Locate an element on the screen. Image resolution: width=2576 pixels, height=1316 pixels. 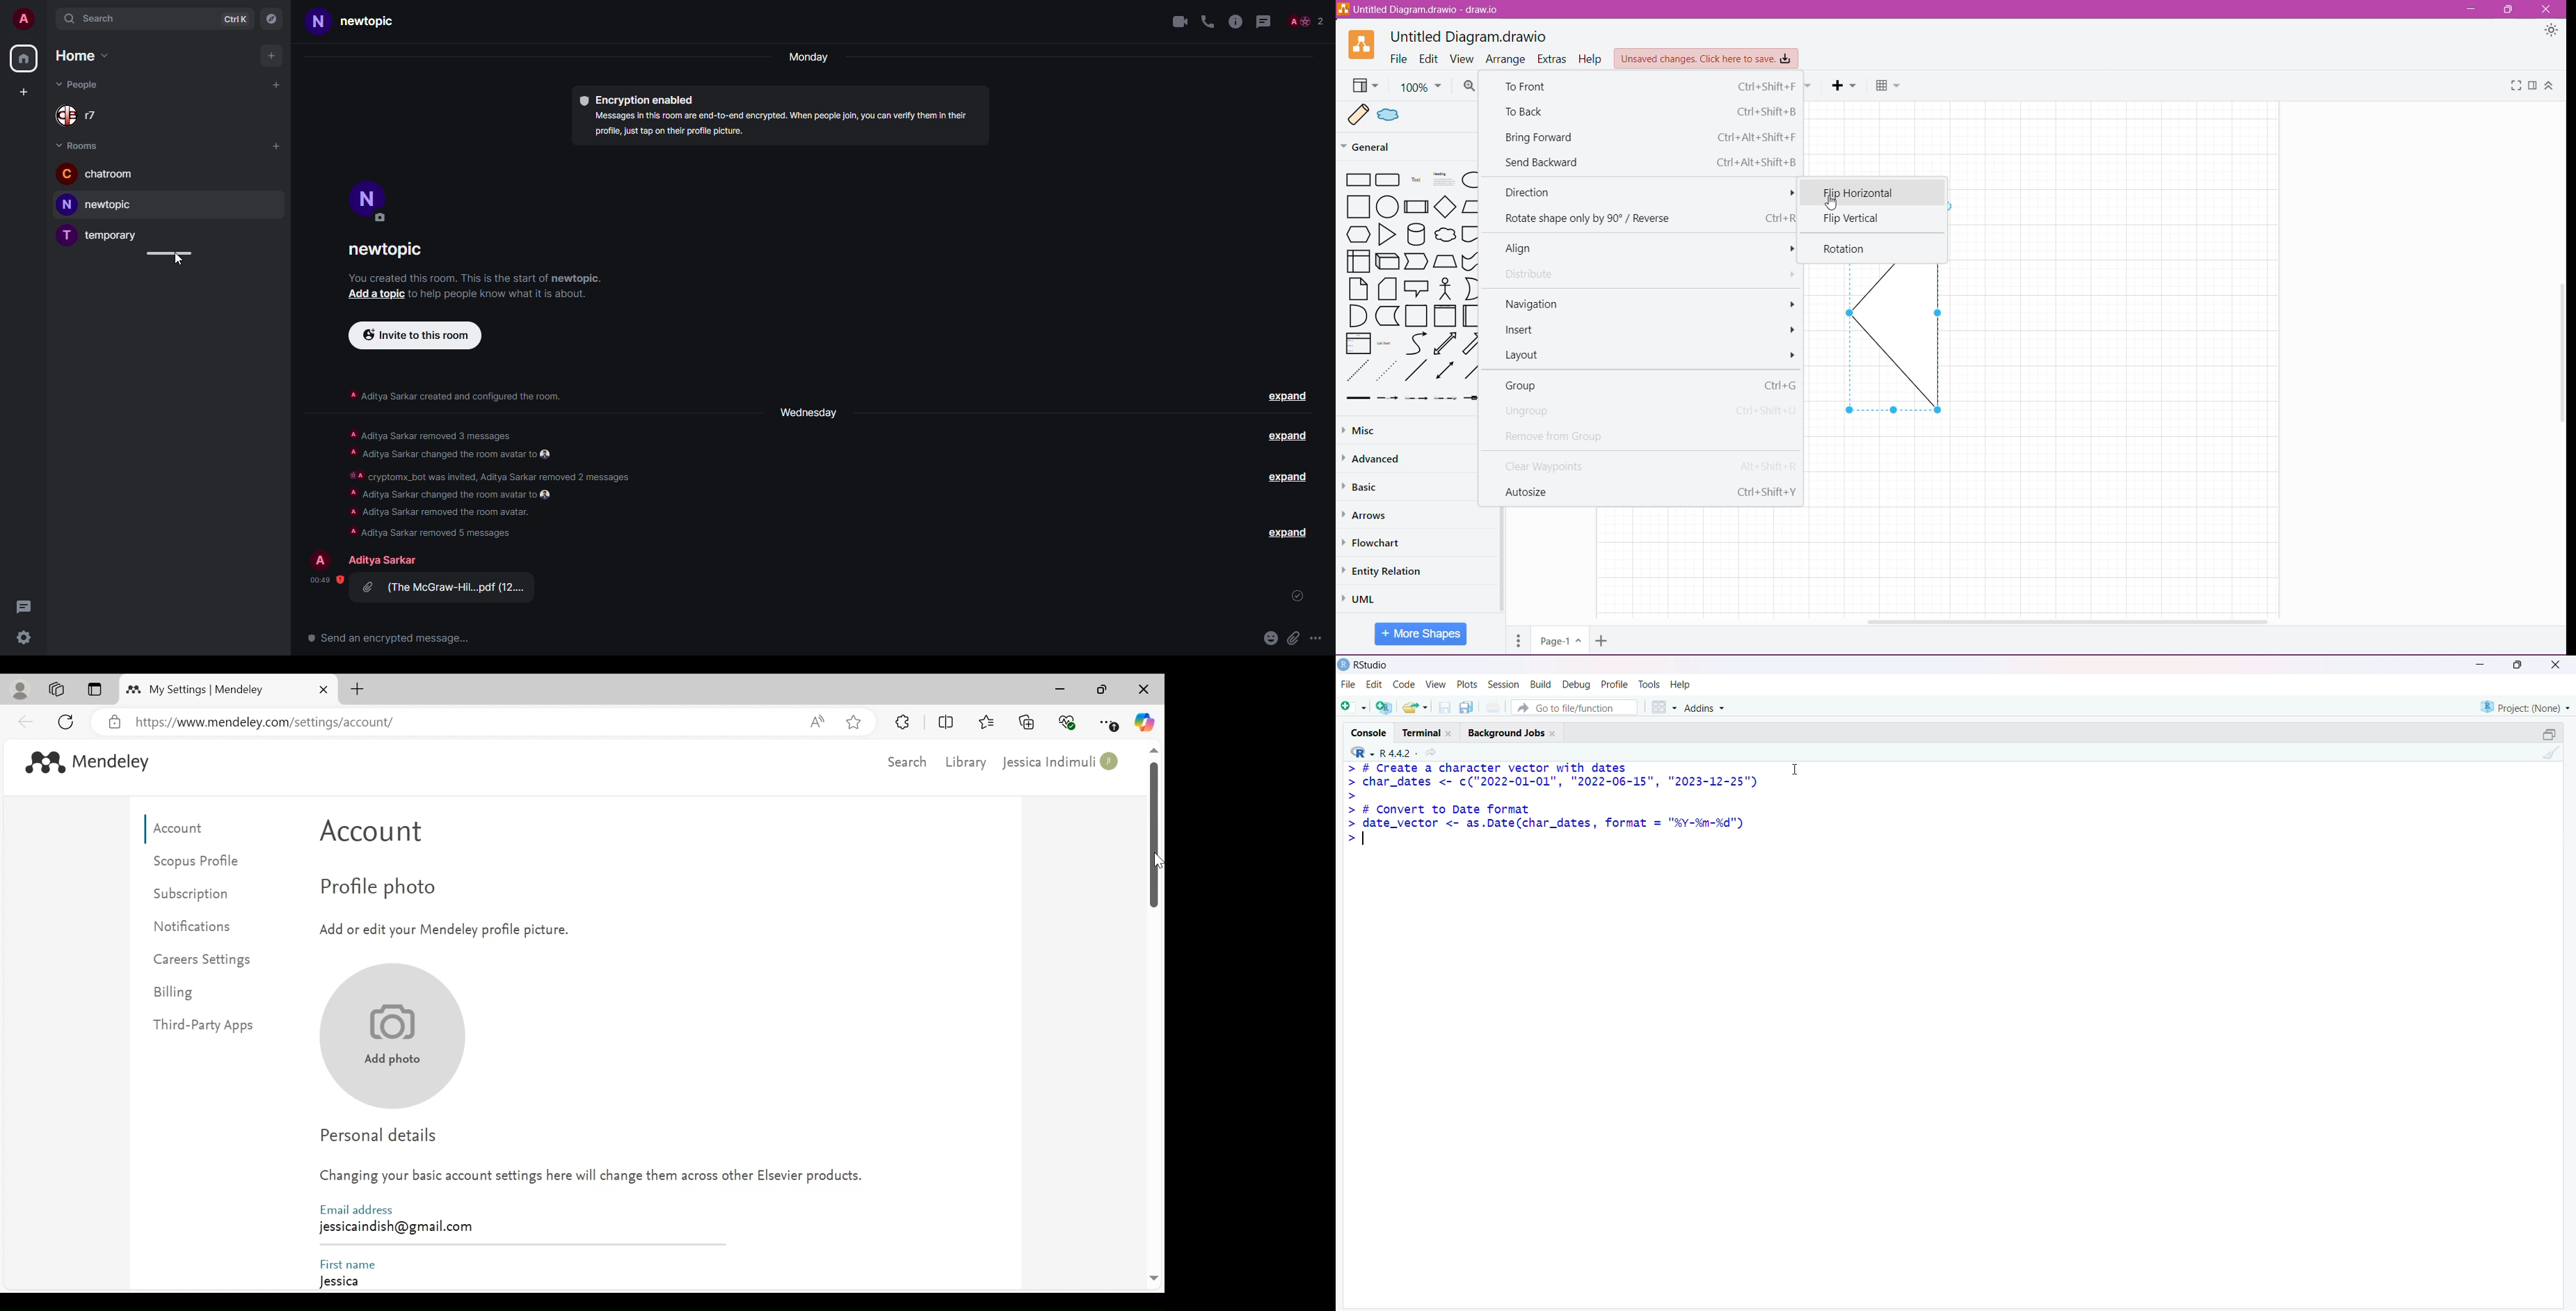
File is located at coordinates (1398, 58).